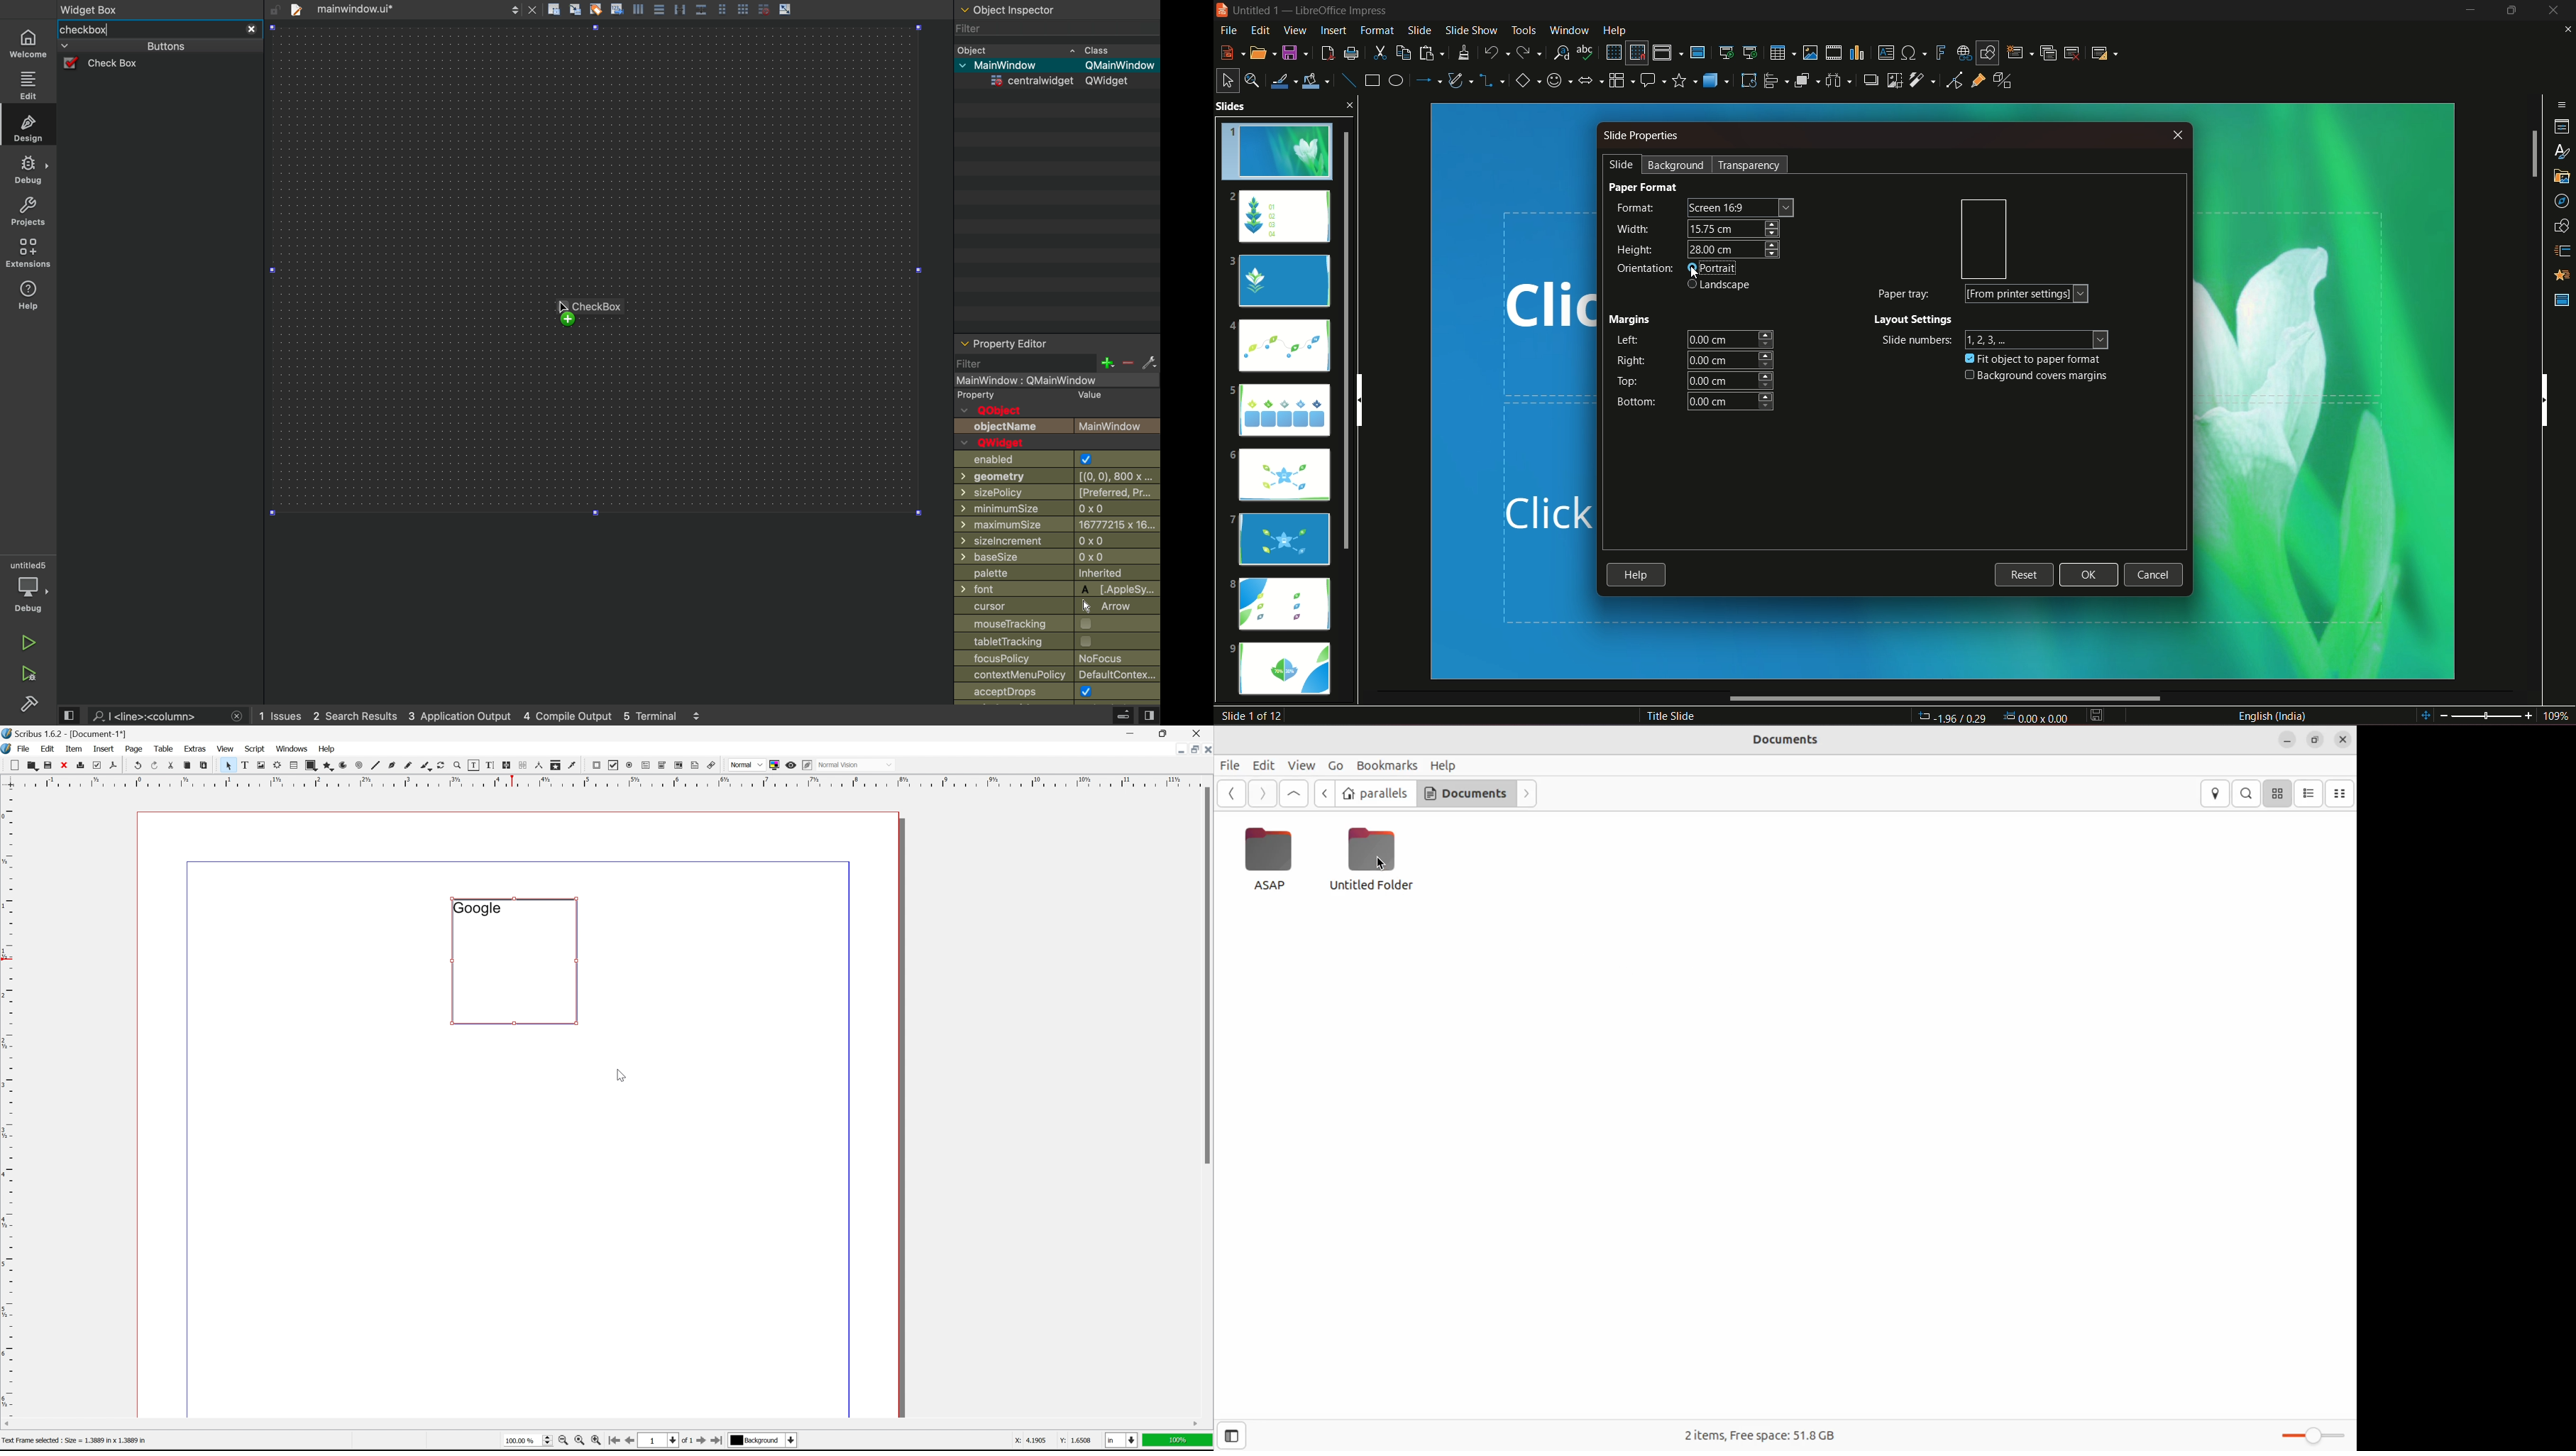 The height and width of the screenshot is (1456, 2576). I want to click on distribute horizontally, so click(679, 8).